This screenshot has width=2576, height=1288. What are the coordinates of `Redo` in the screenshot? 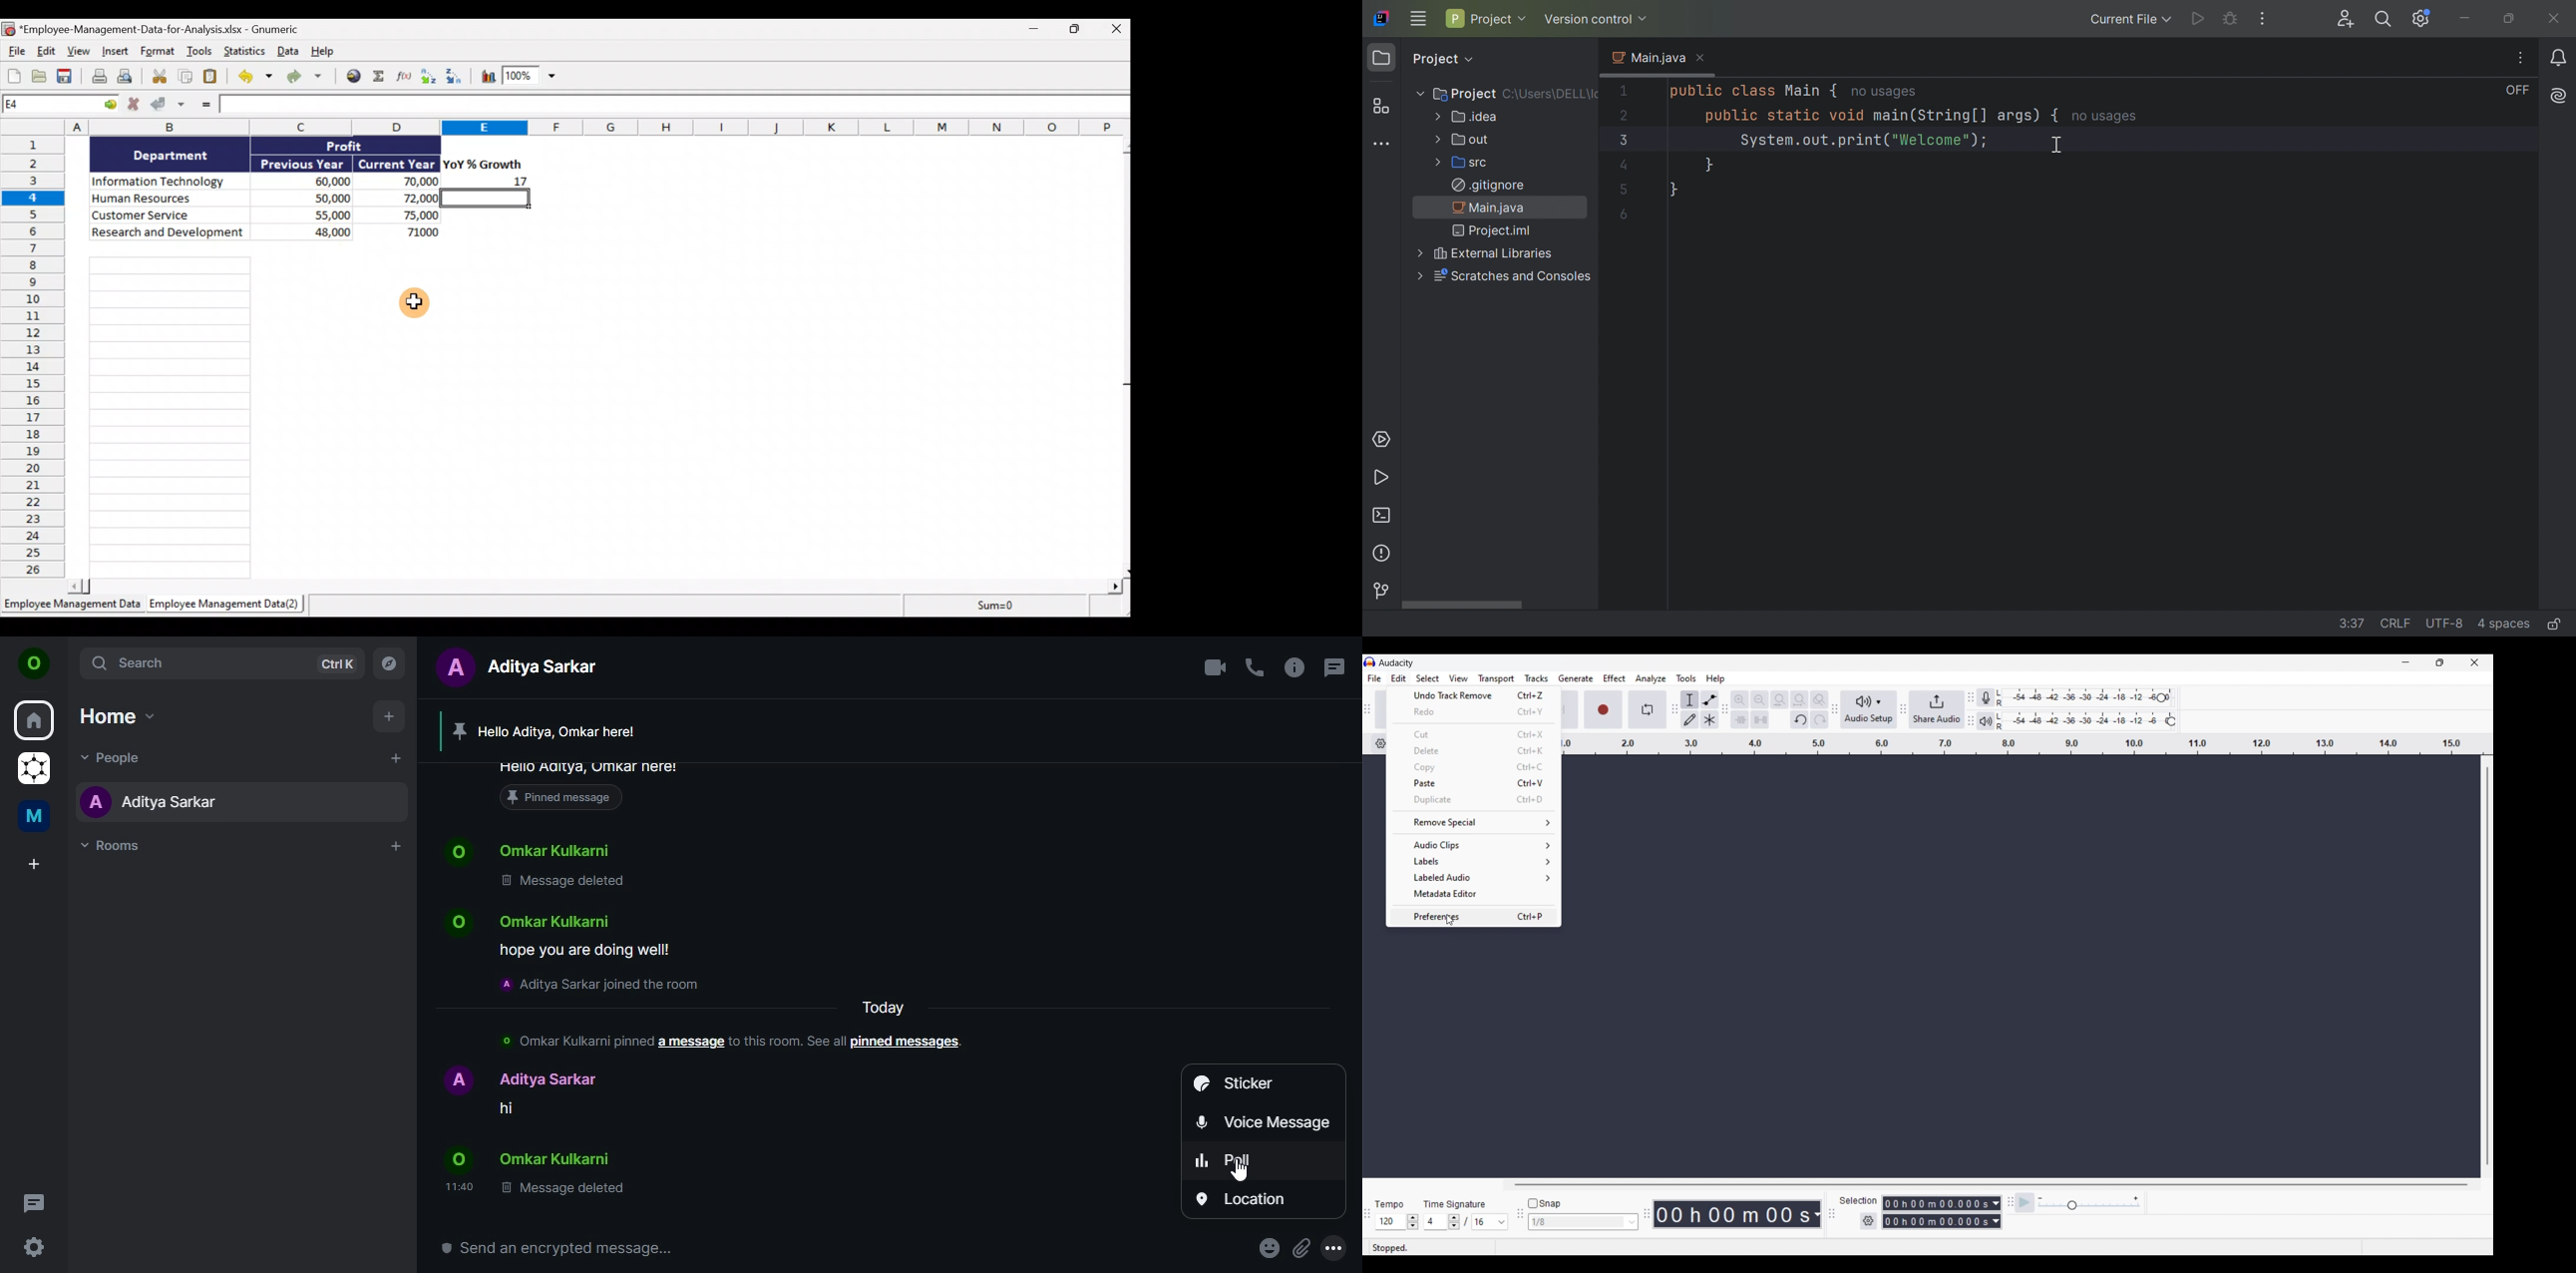 It's located at (1819, 719).